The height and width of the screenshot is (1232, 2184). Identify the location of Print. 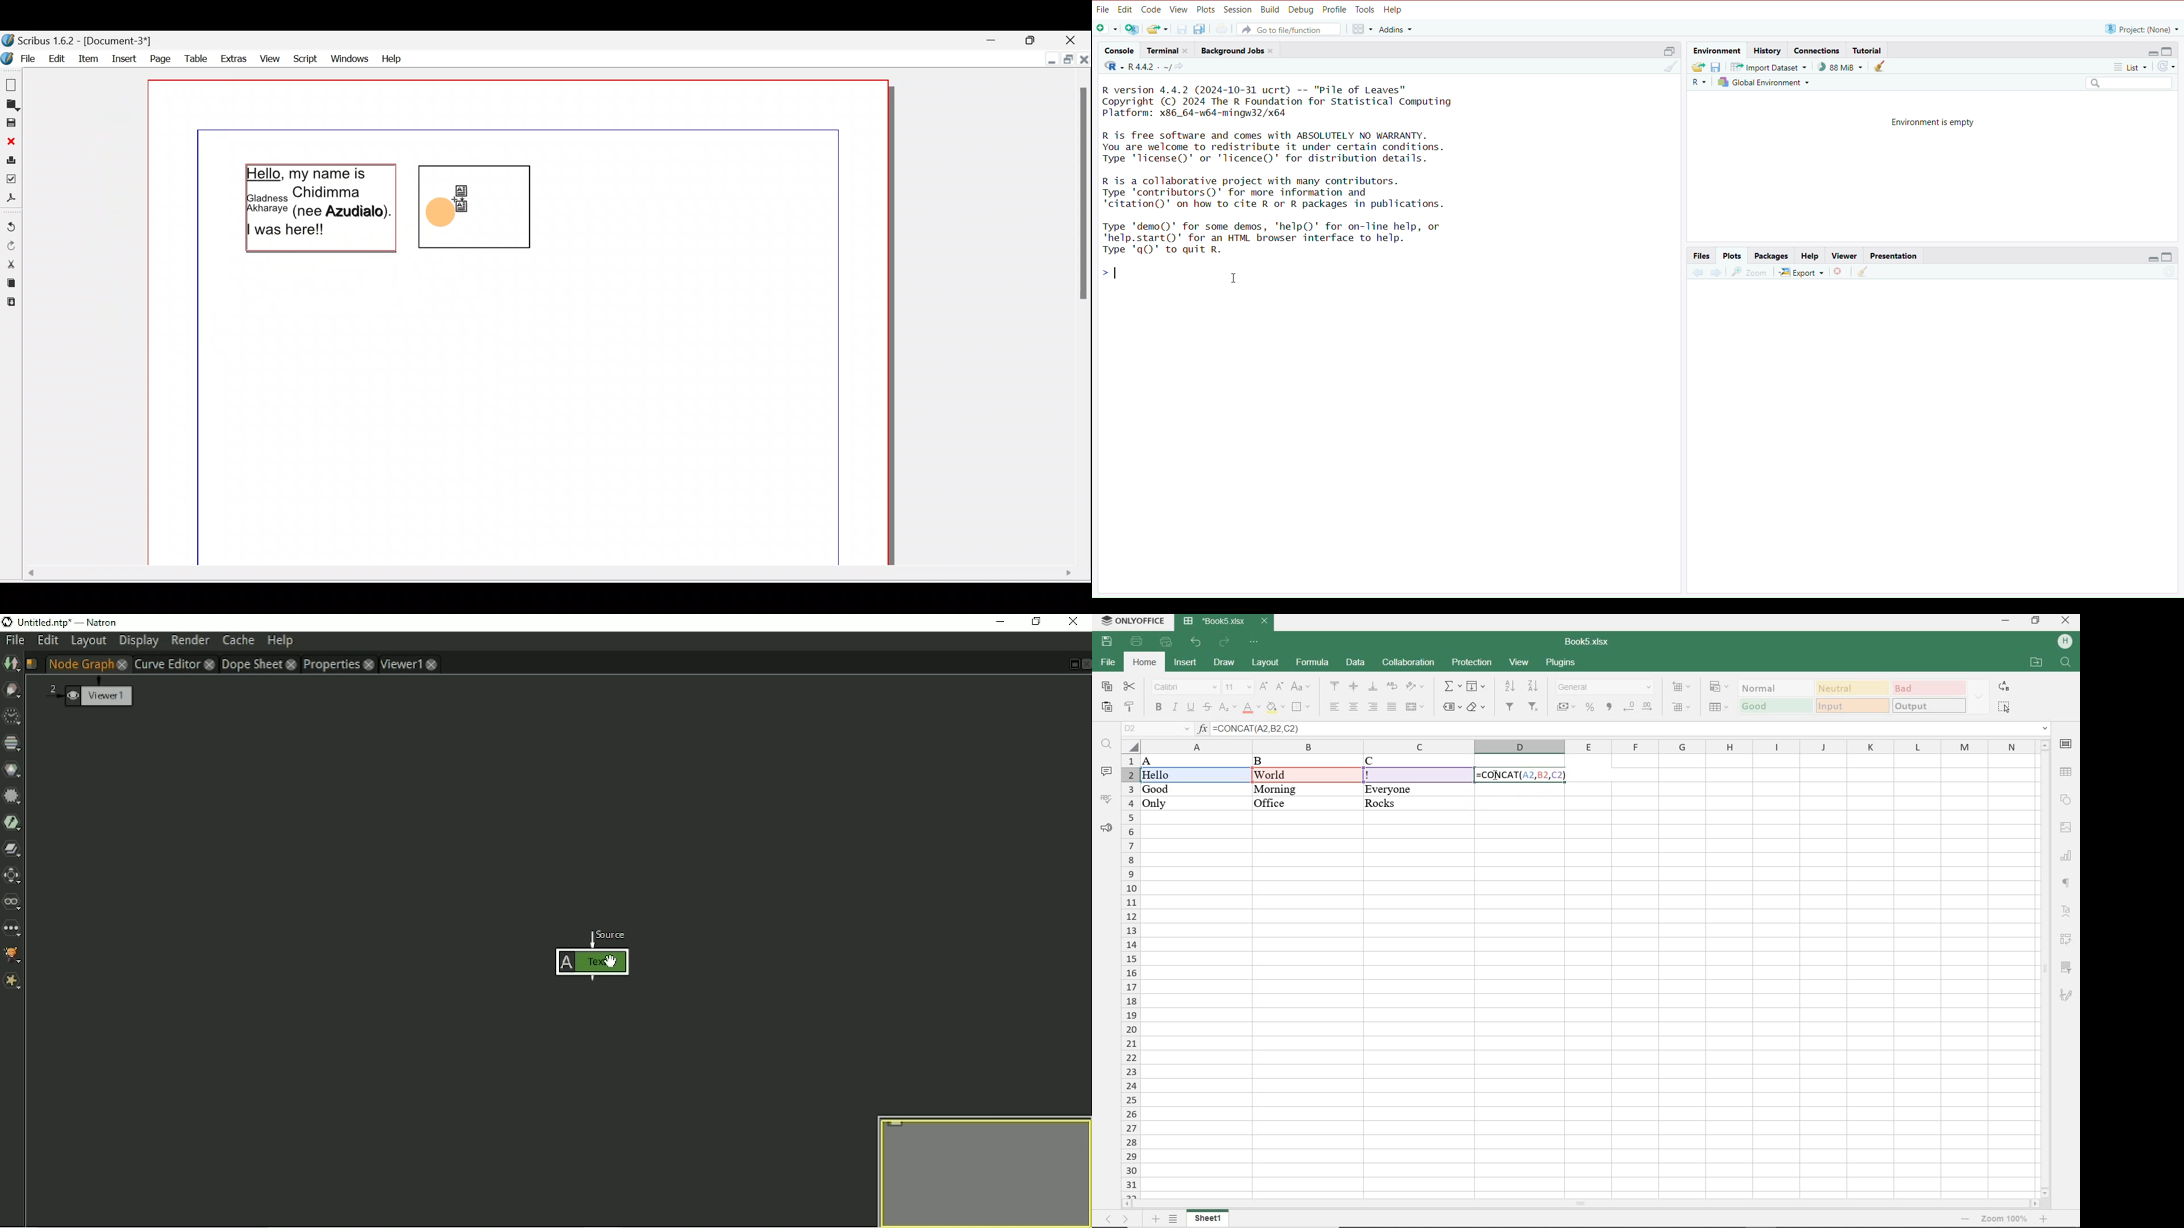
(11, 159).